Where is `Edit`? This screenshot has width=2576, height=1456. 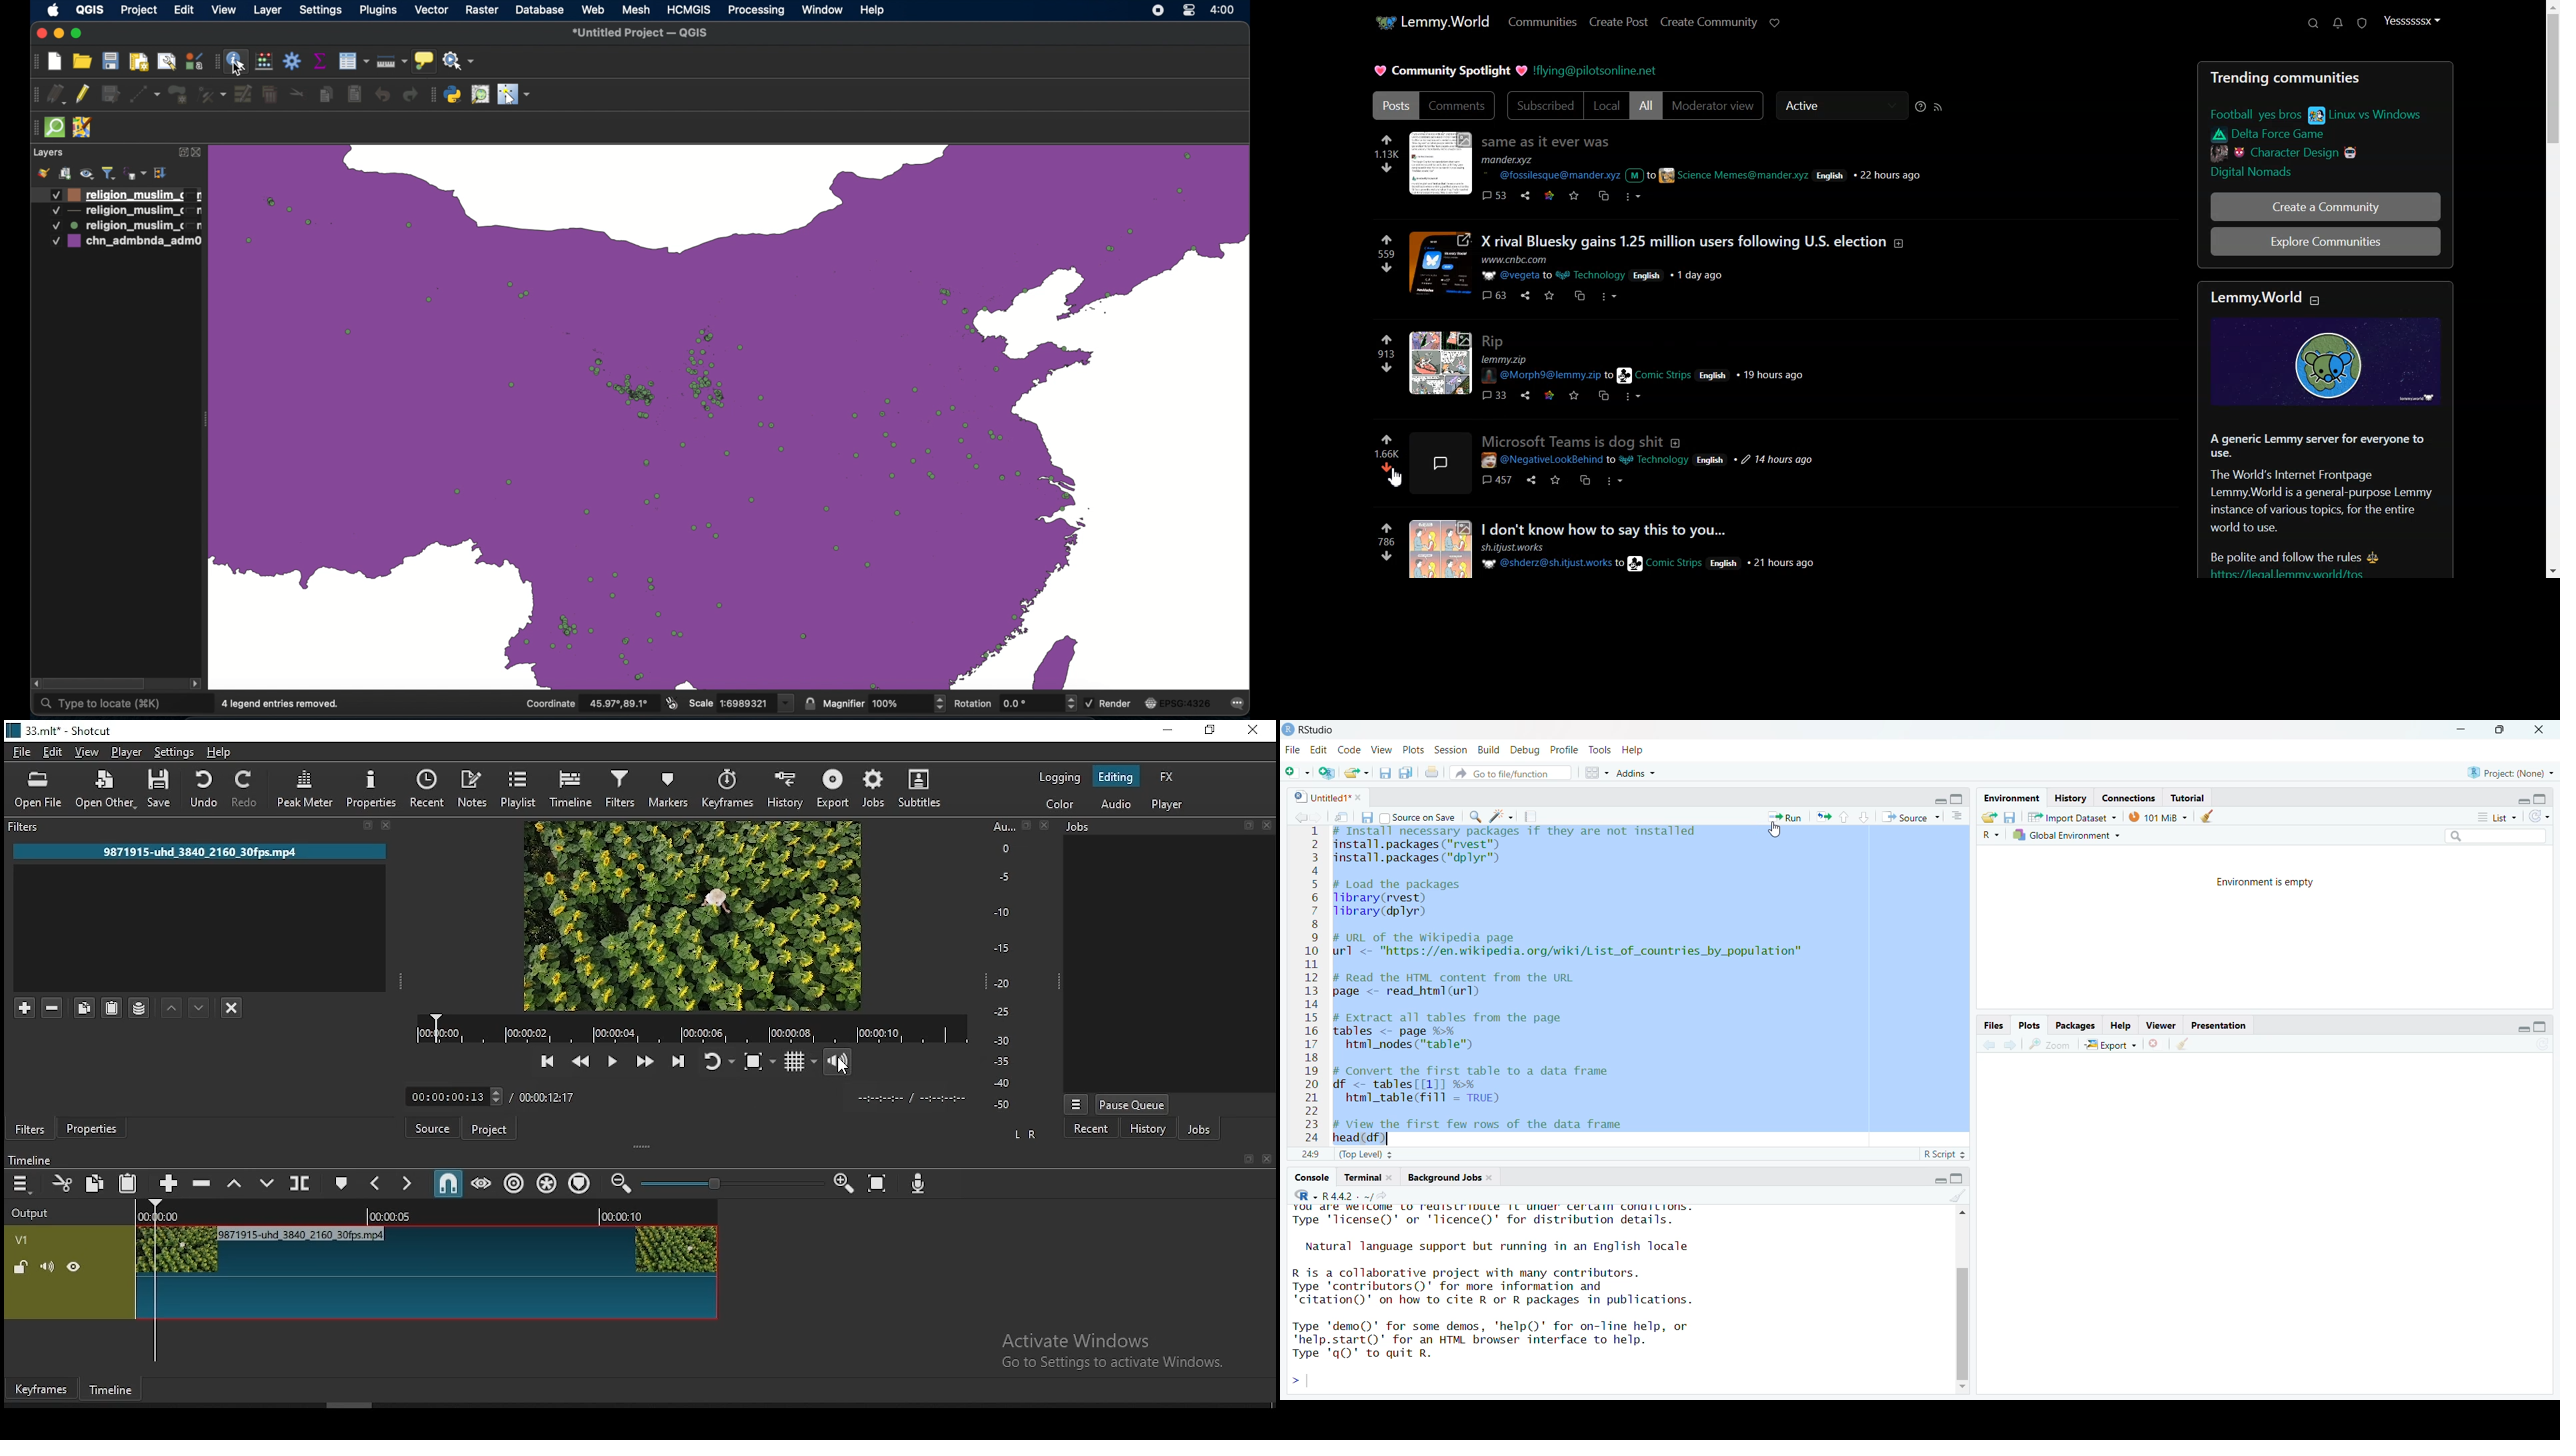 Edit is located at coordinates (1318, 750).